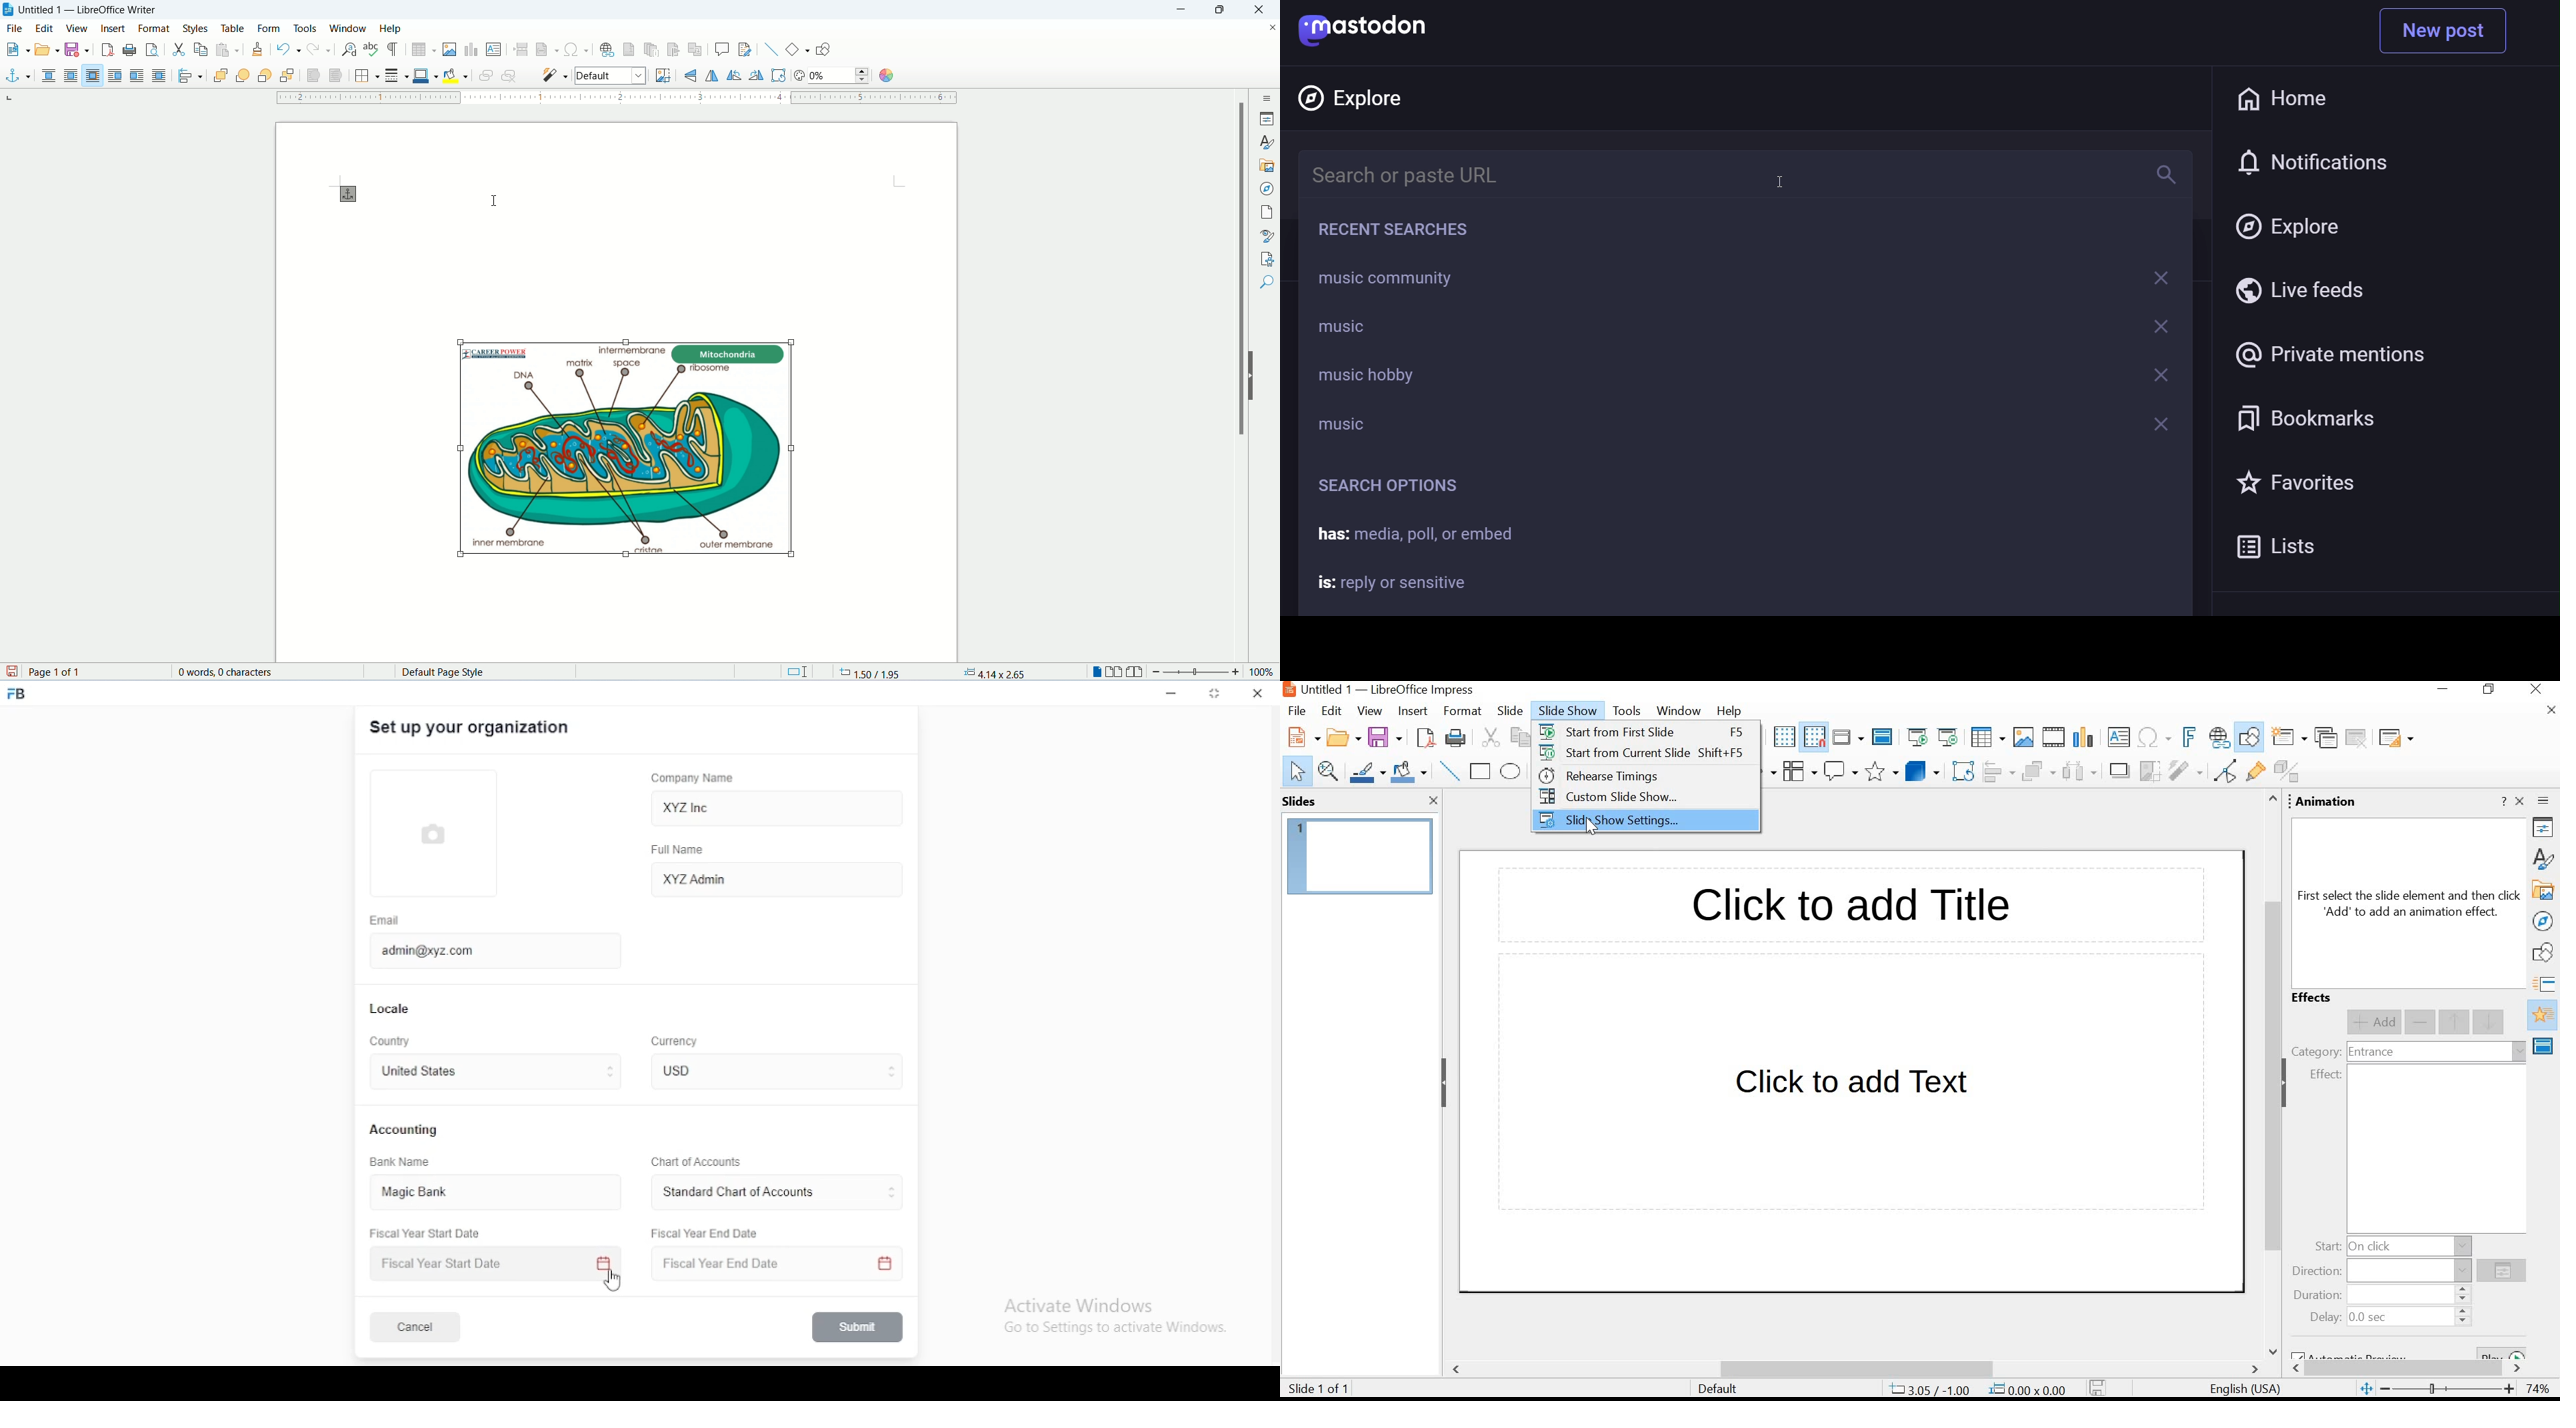 The width and height of the screenshot is (2576, 1428). What do you see at coordinates (2163, 176) in the screenshot?
I see `search` at bounding box center [2163, 176].